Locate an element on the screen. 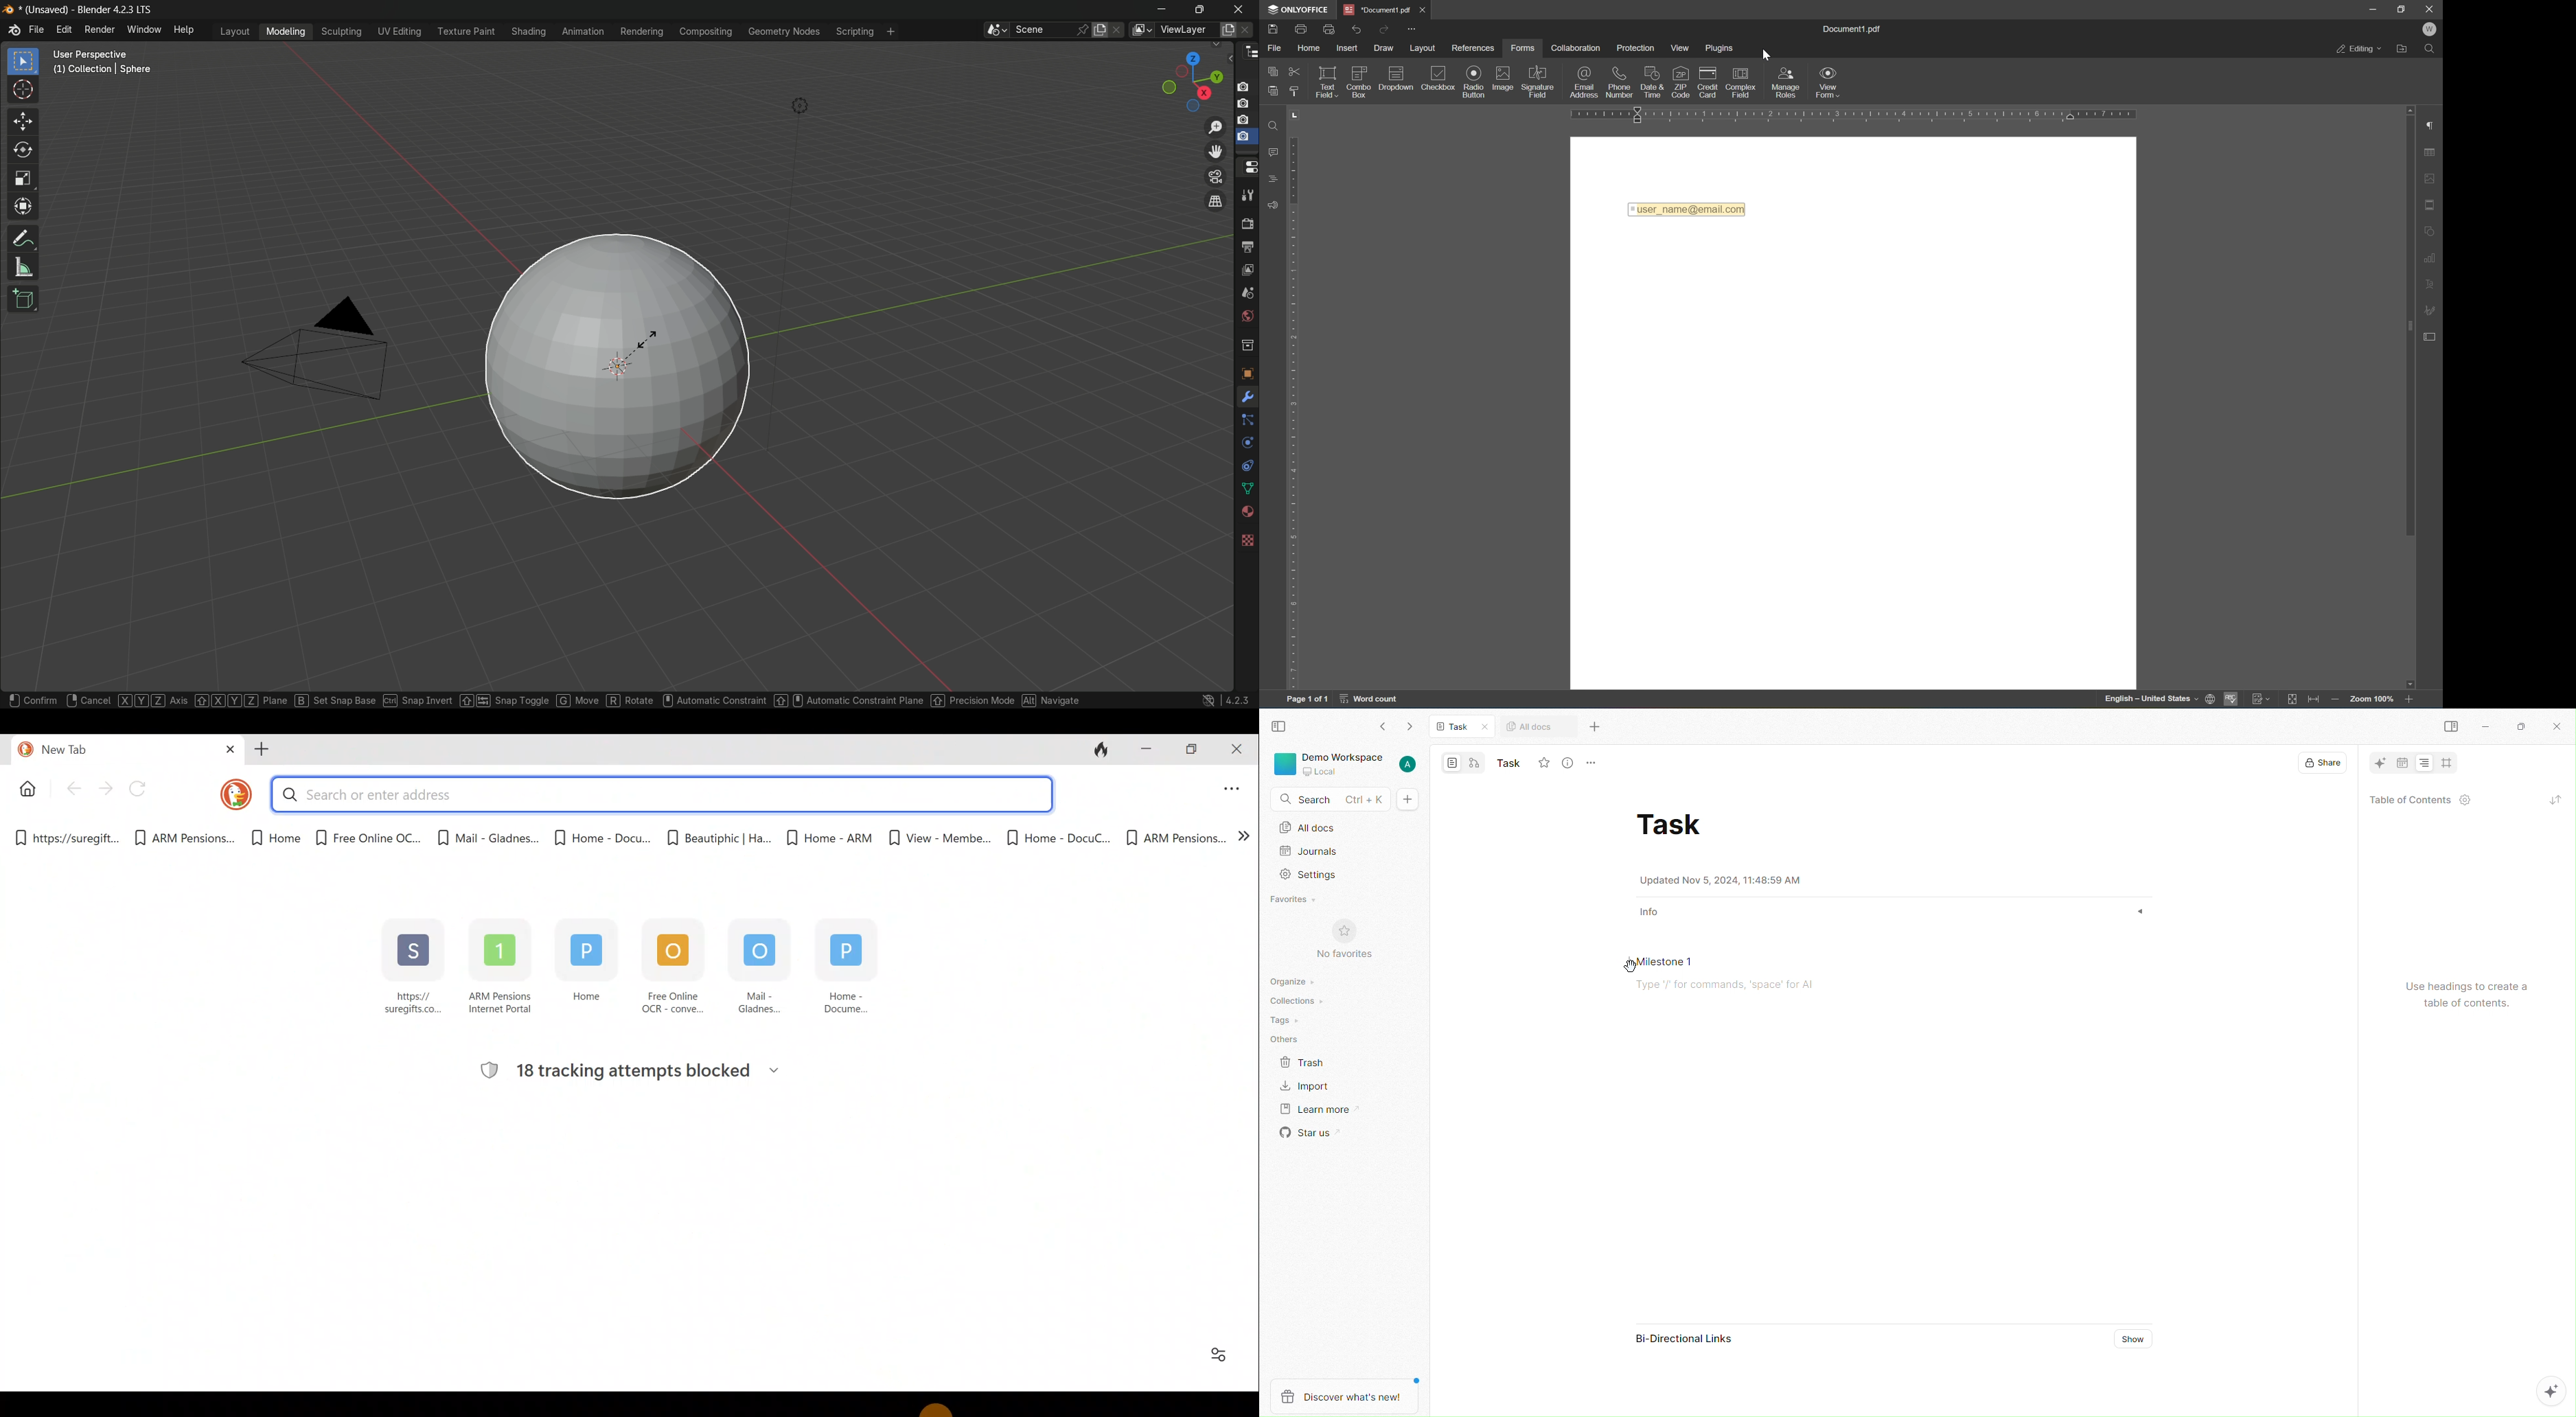 The height and width of the screenshot is (1428, 2576). print is located at coordinates (1302, 30).